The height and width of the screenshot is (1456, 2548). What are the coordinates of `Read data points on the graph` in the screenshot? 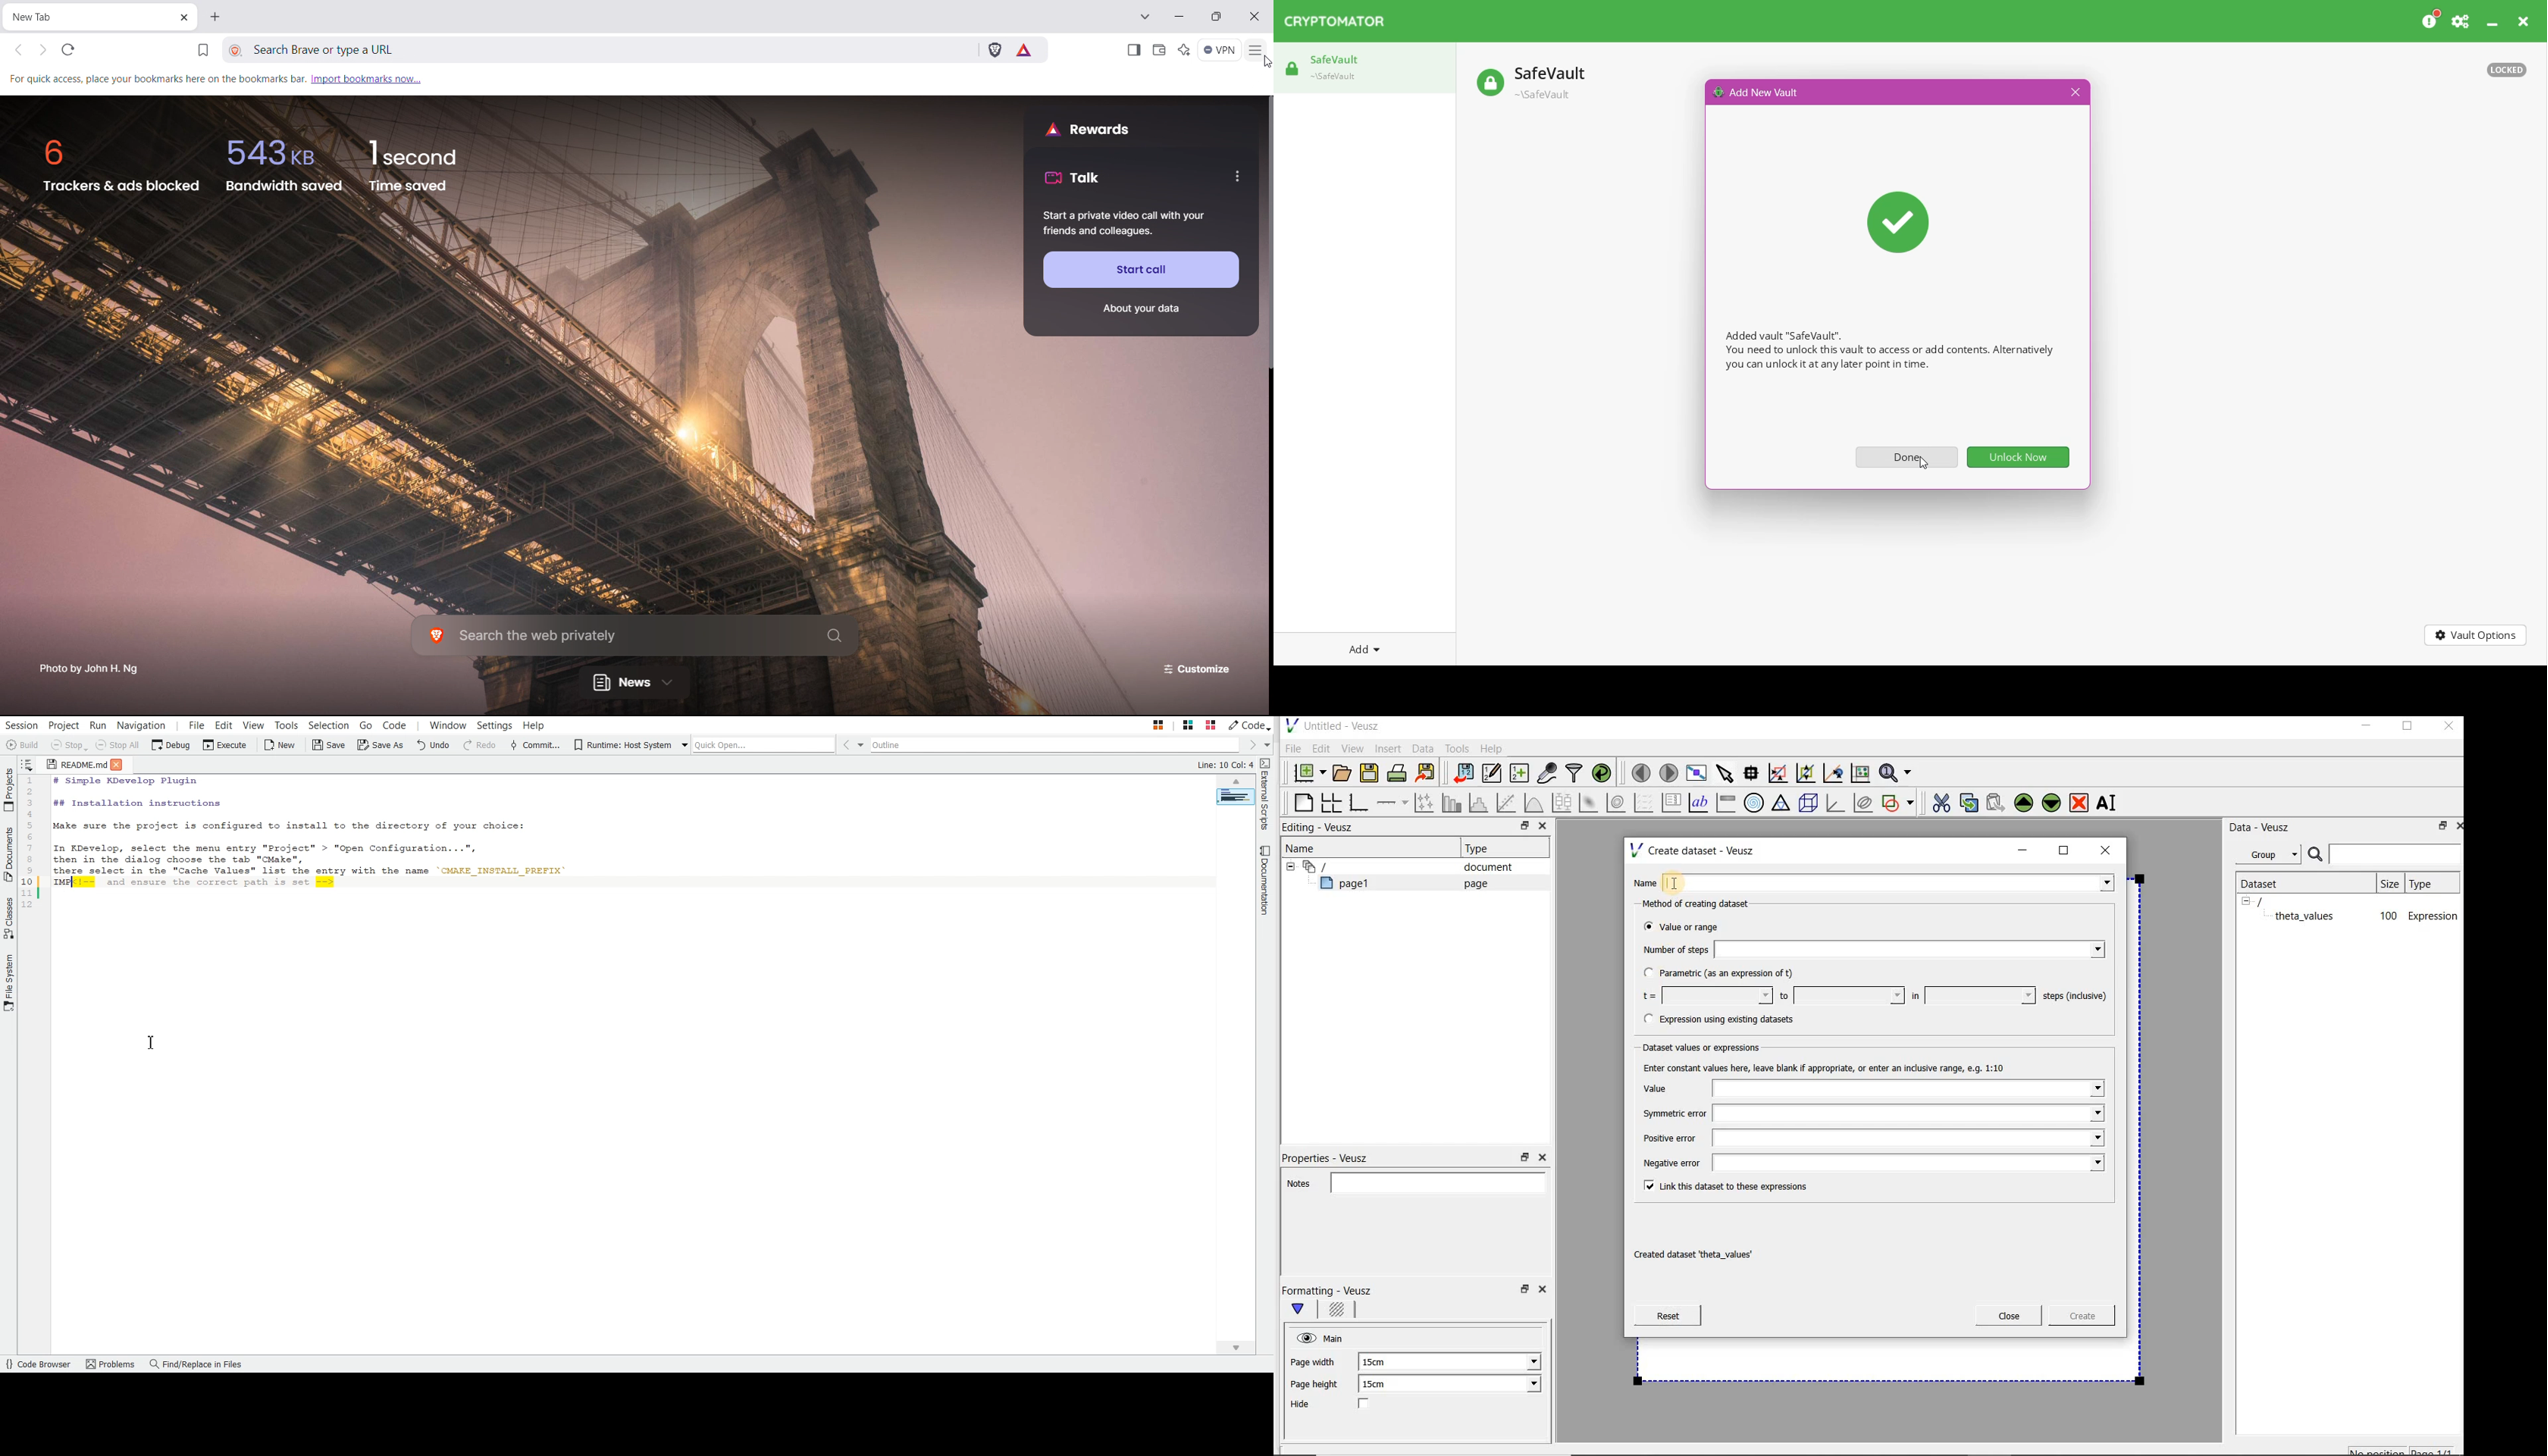 It's located at (1753, 774).